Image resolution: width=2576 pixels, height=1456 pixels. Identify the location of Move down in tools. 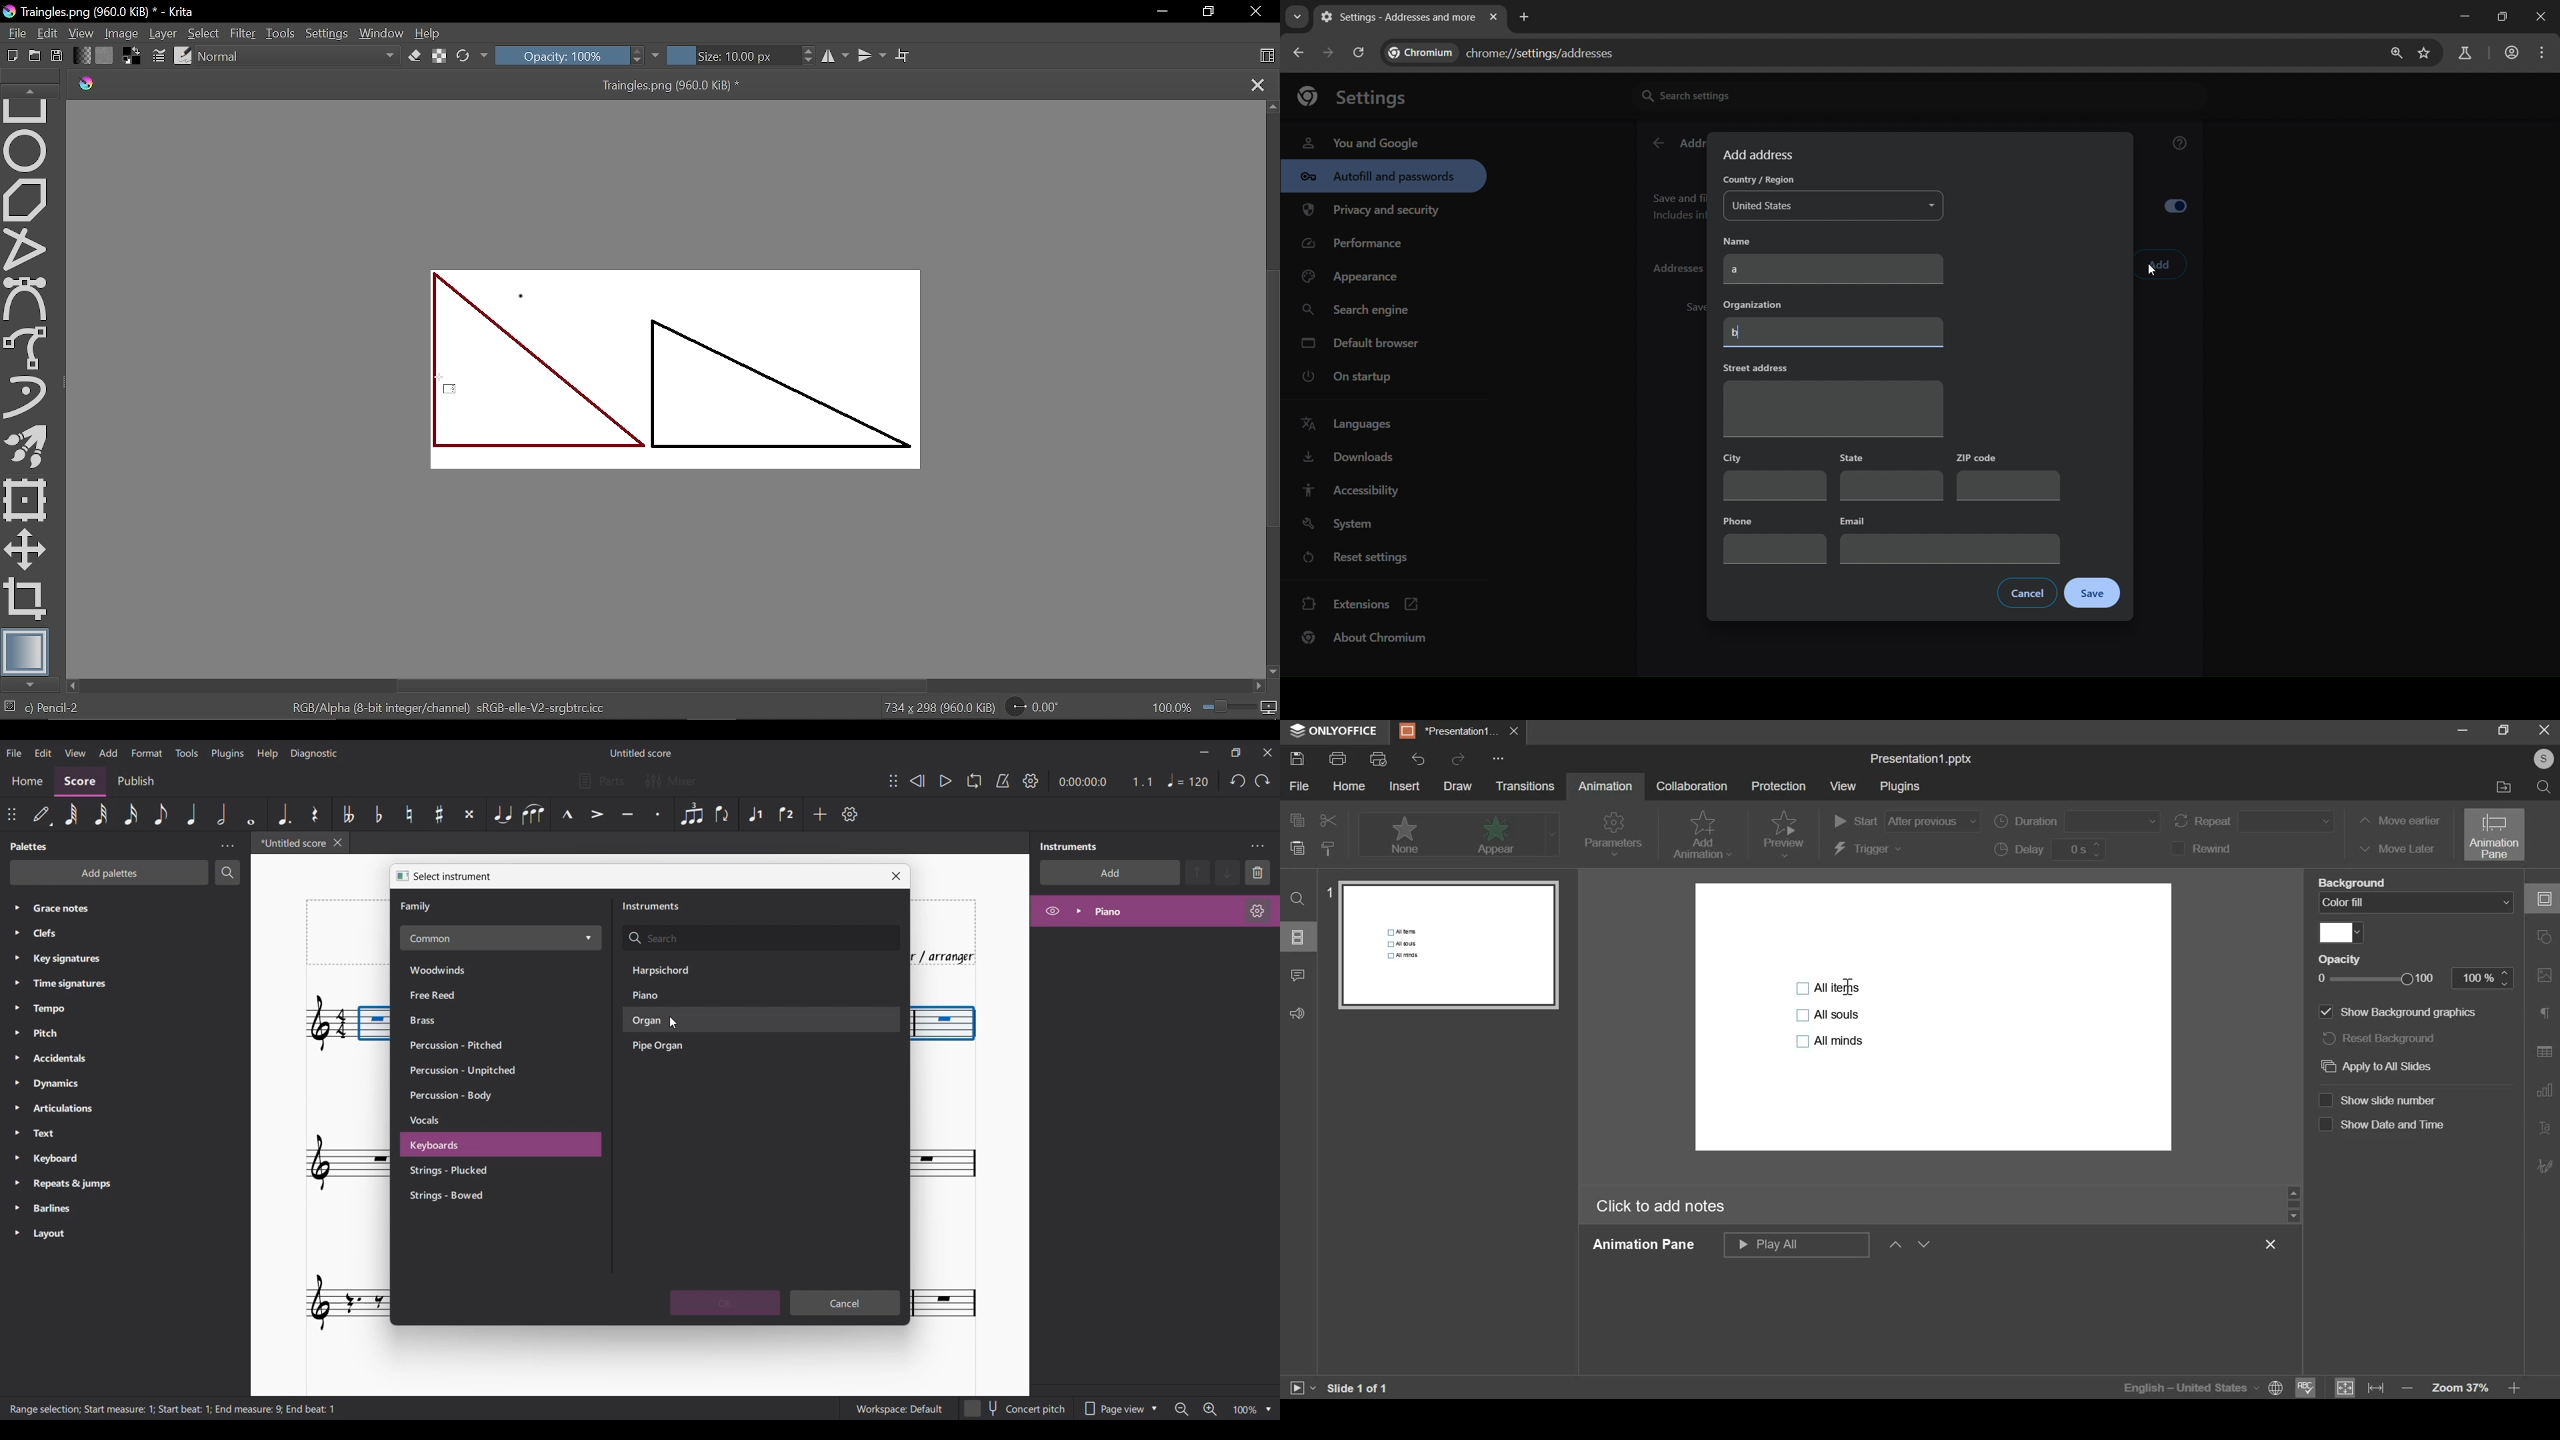
(32, 685).